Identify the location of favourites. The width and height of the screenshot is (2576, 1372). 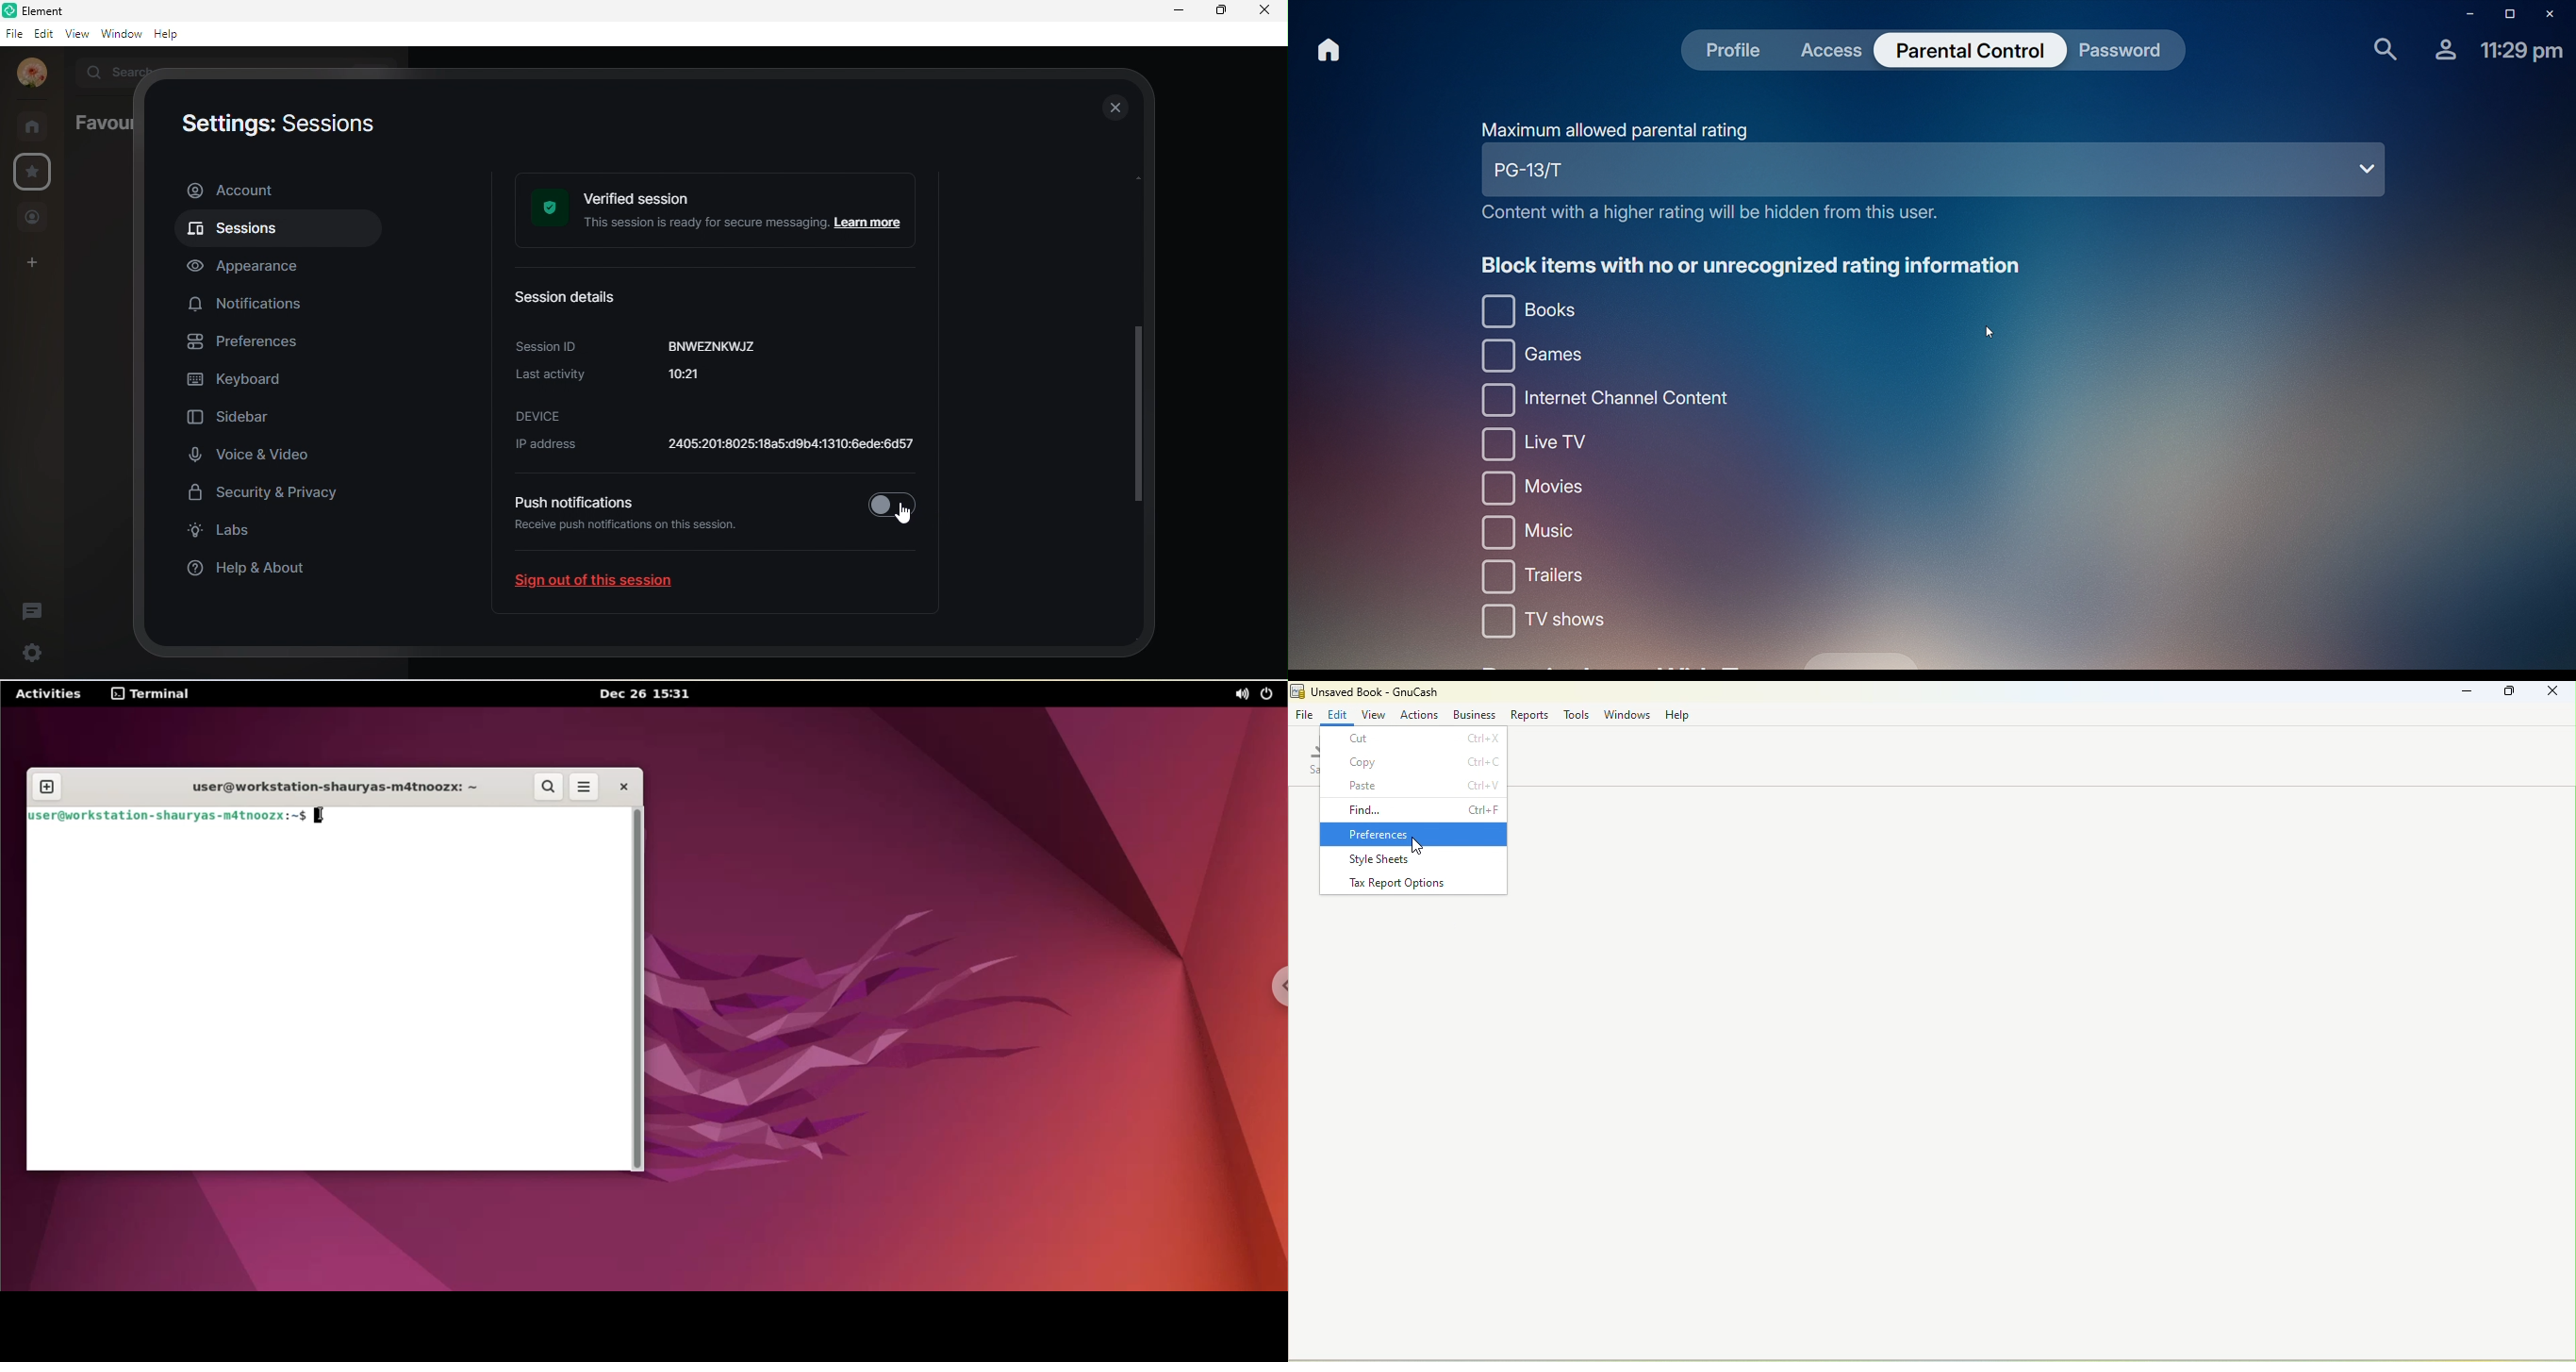
(100, 123).